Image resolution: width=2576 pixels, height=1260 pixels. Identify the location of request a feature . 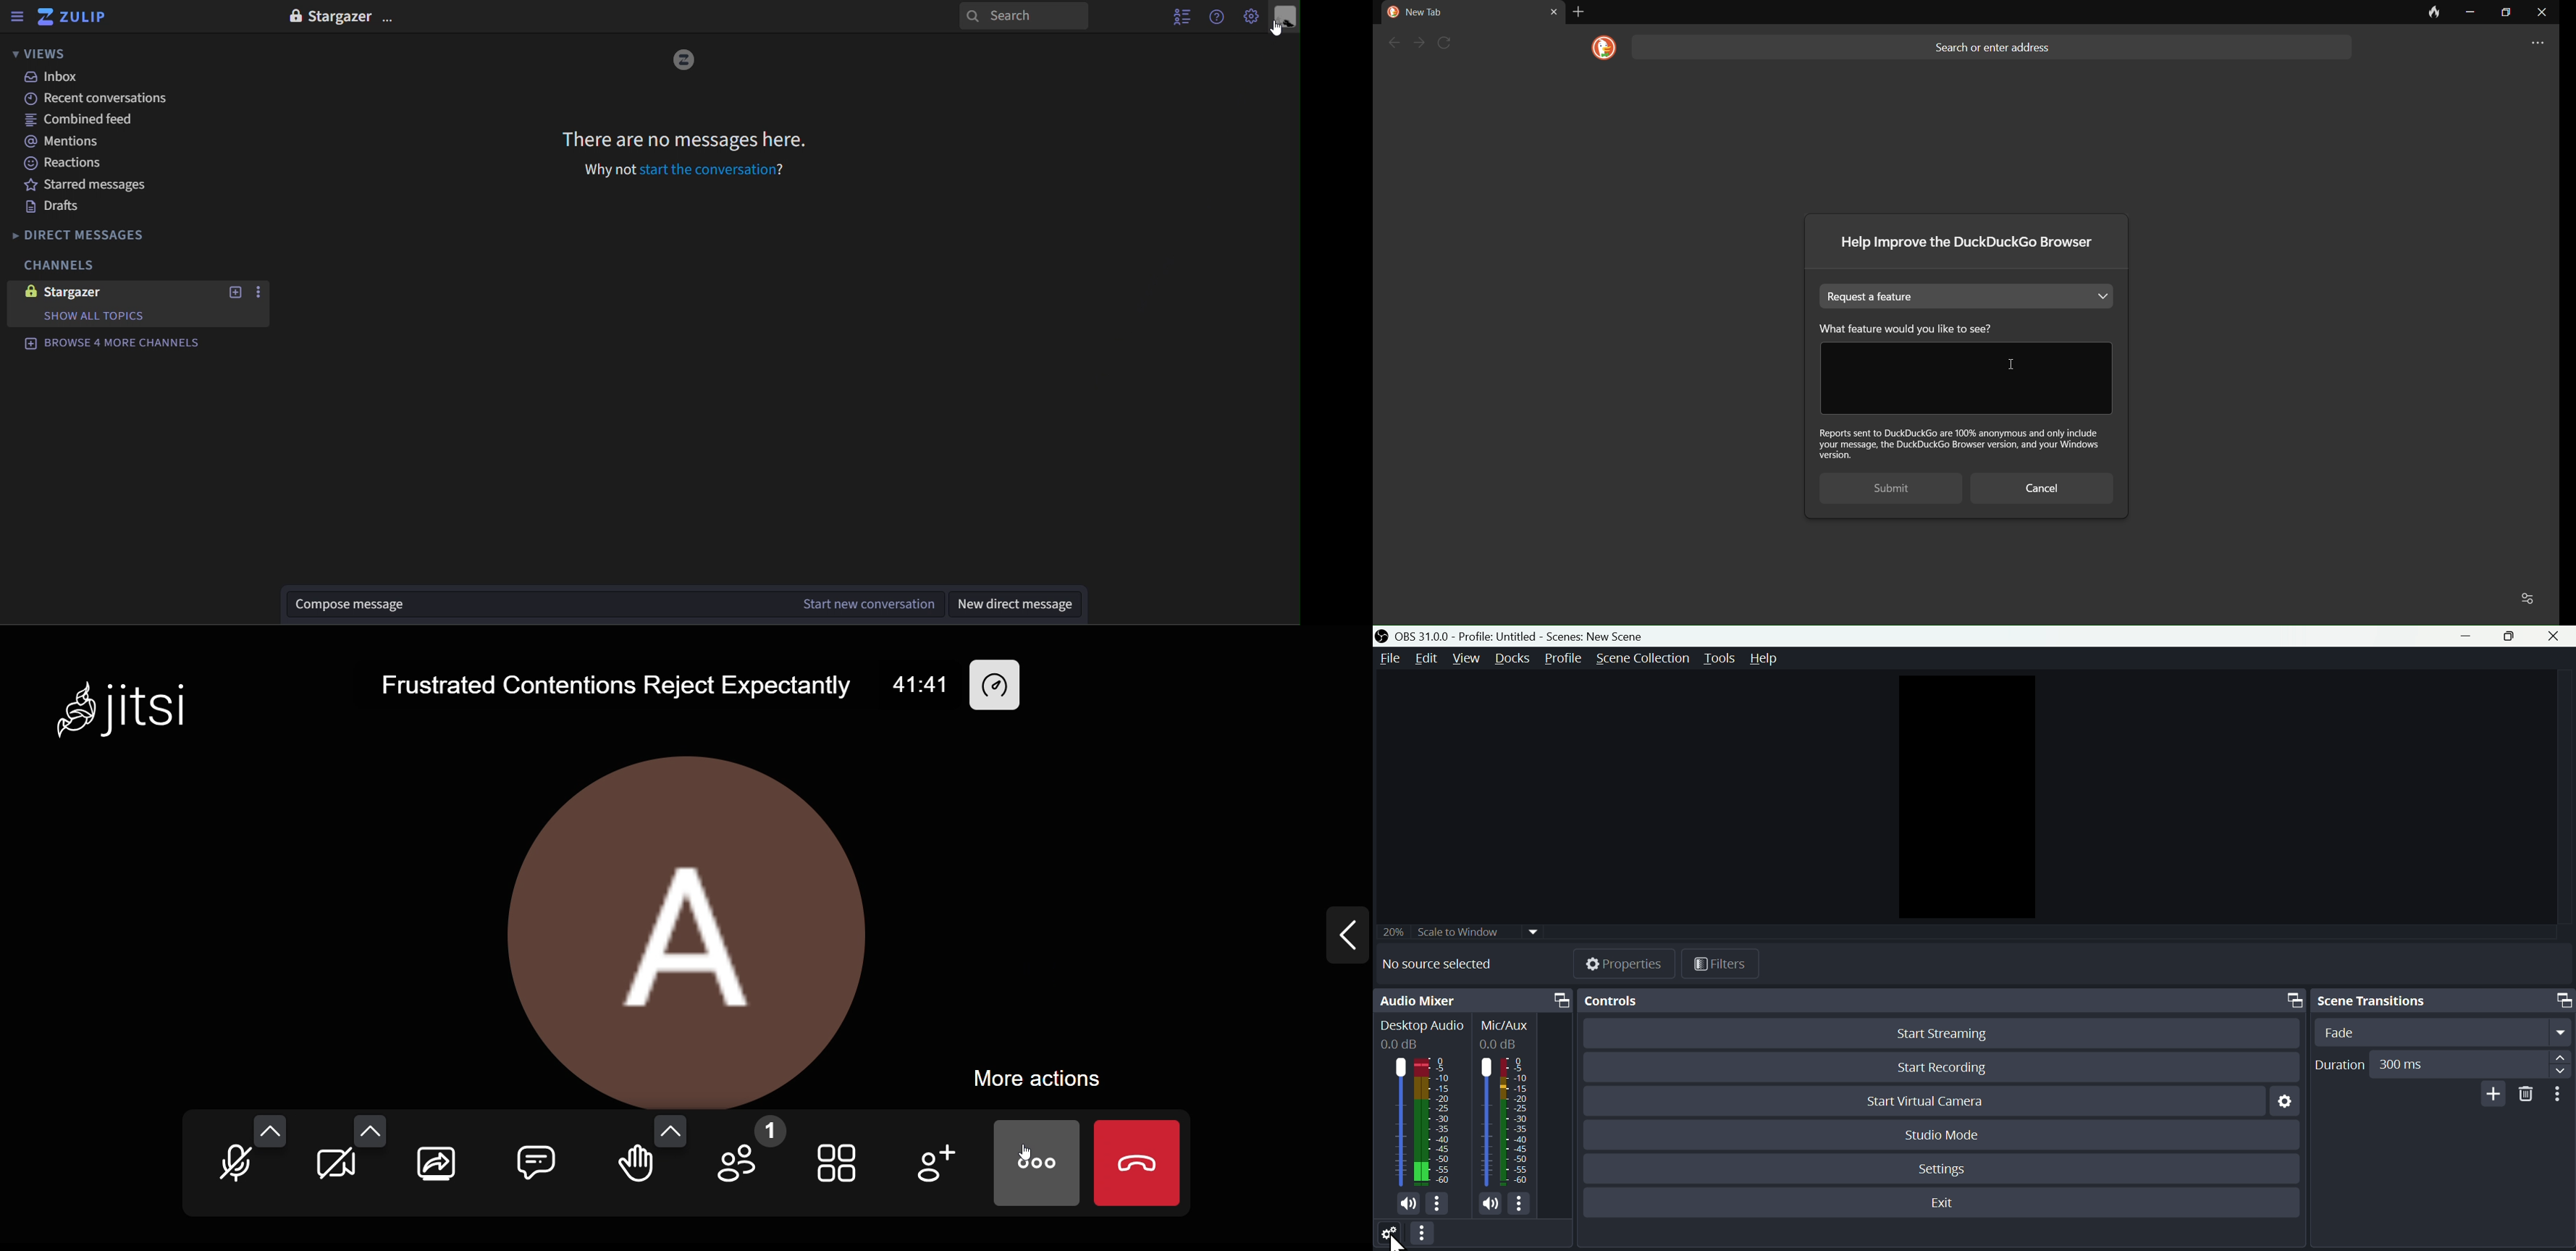
(1969, 296).